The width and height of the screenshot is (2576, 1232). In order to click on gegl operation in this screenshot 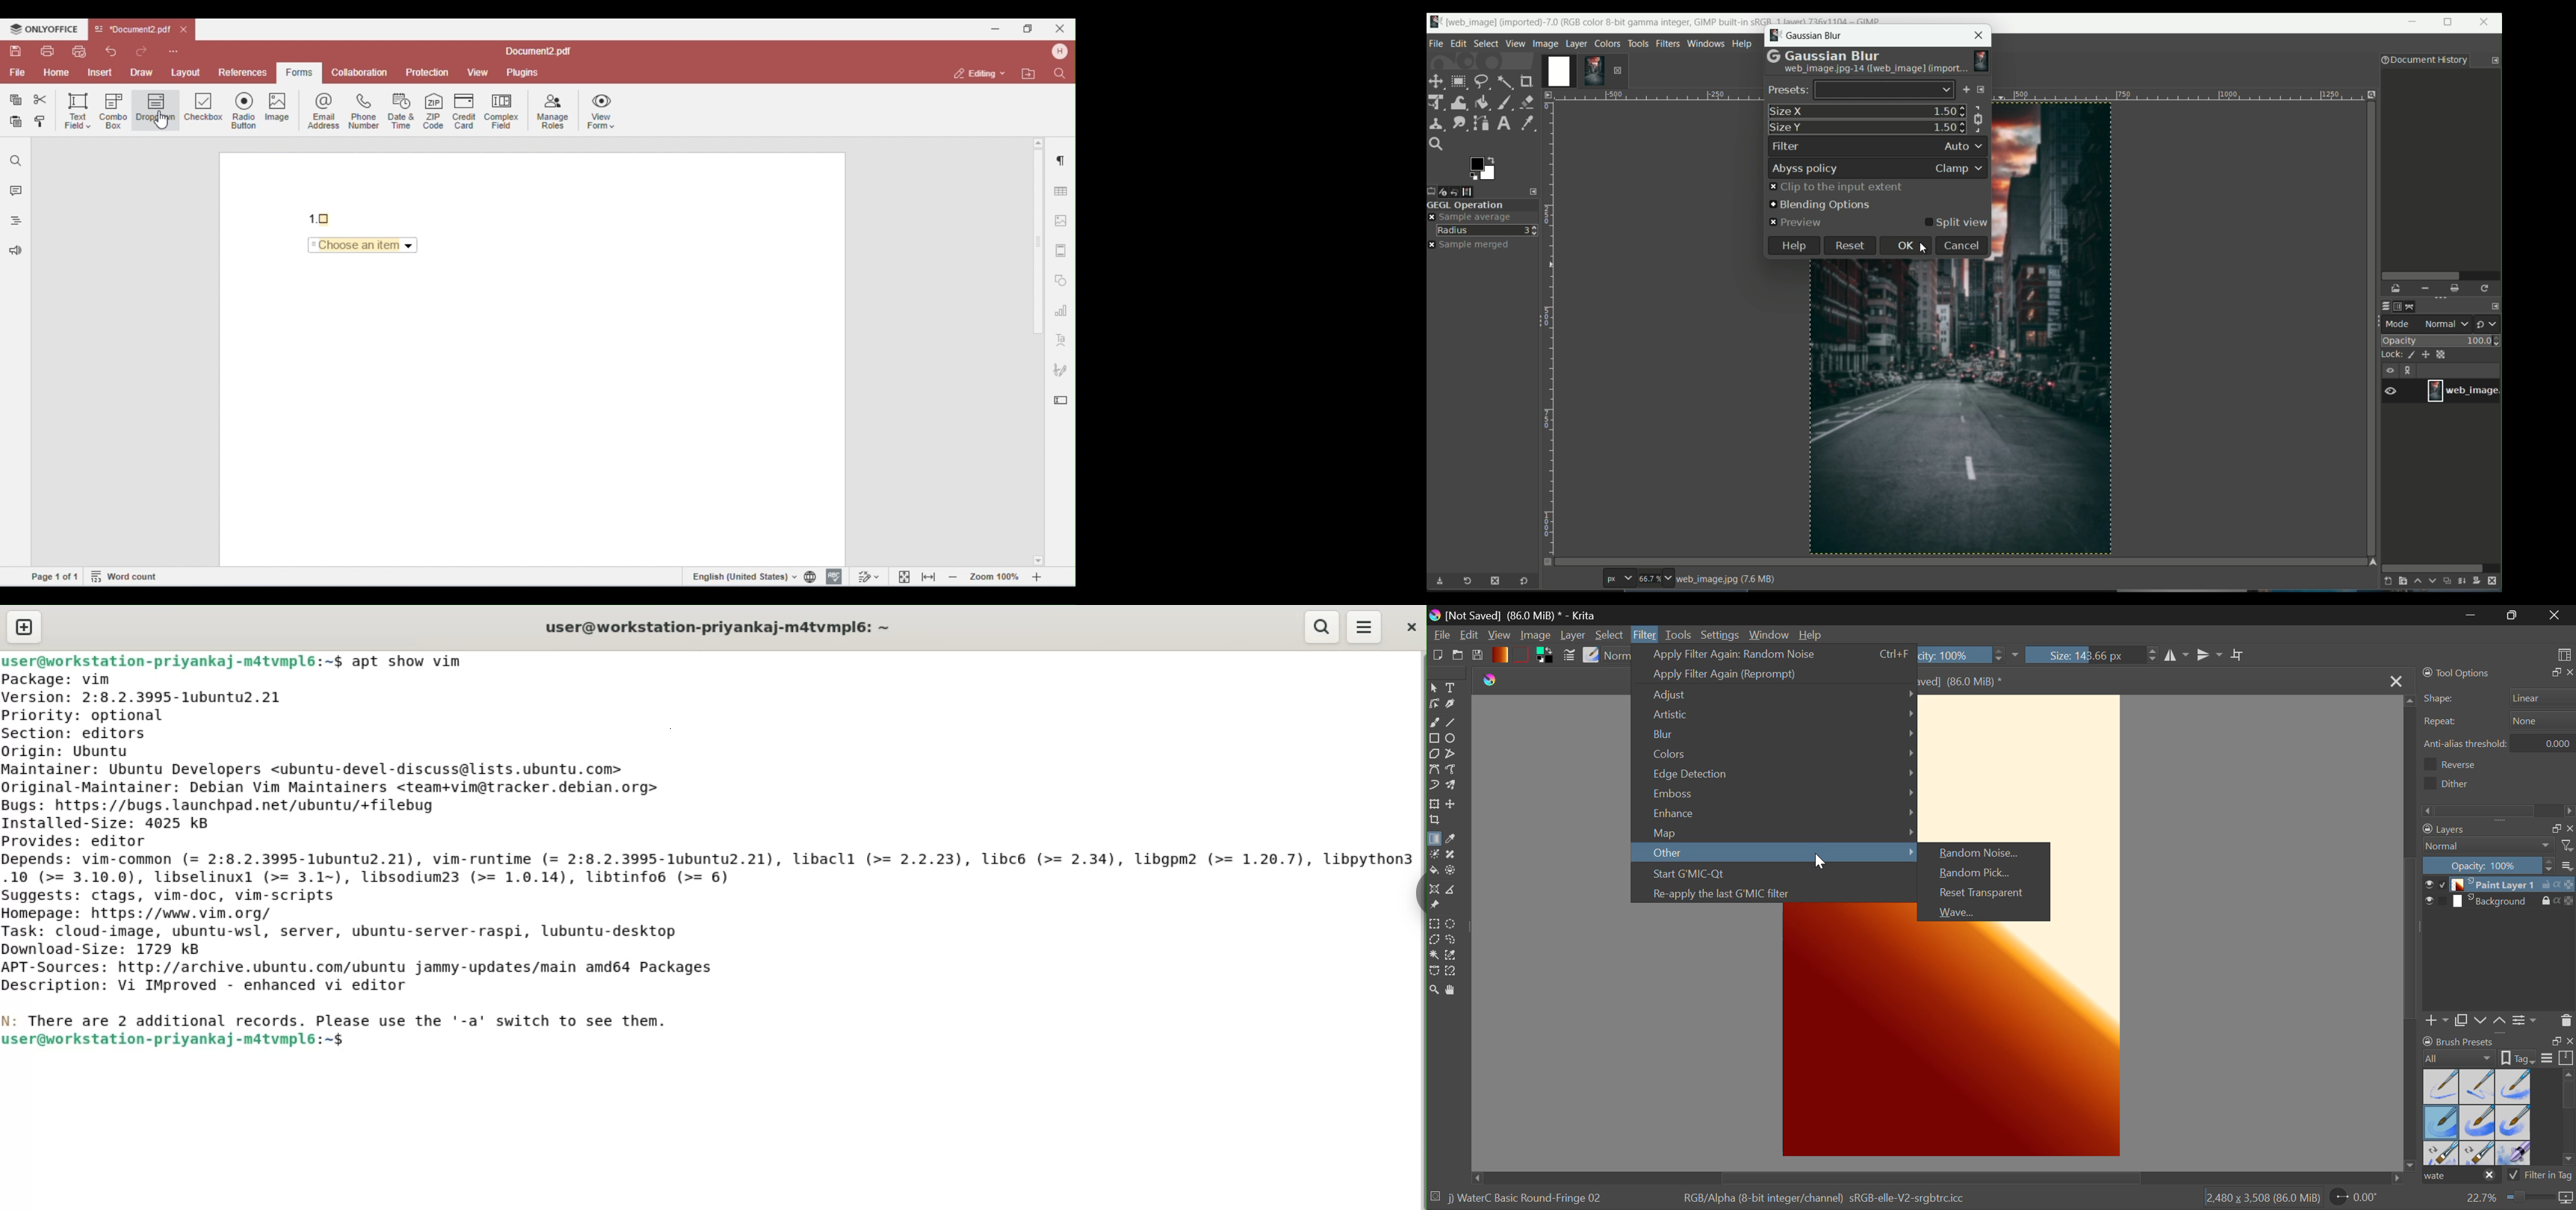, I will do `click(1483, 205)`.